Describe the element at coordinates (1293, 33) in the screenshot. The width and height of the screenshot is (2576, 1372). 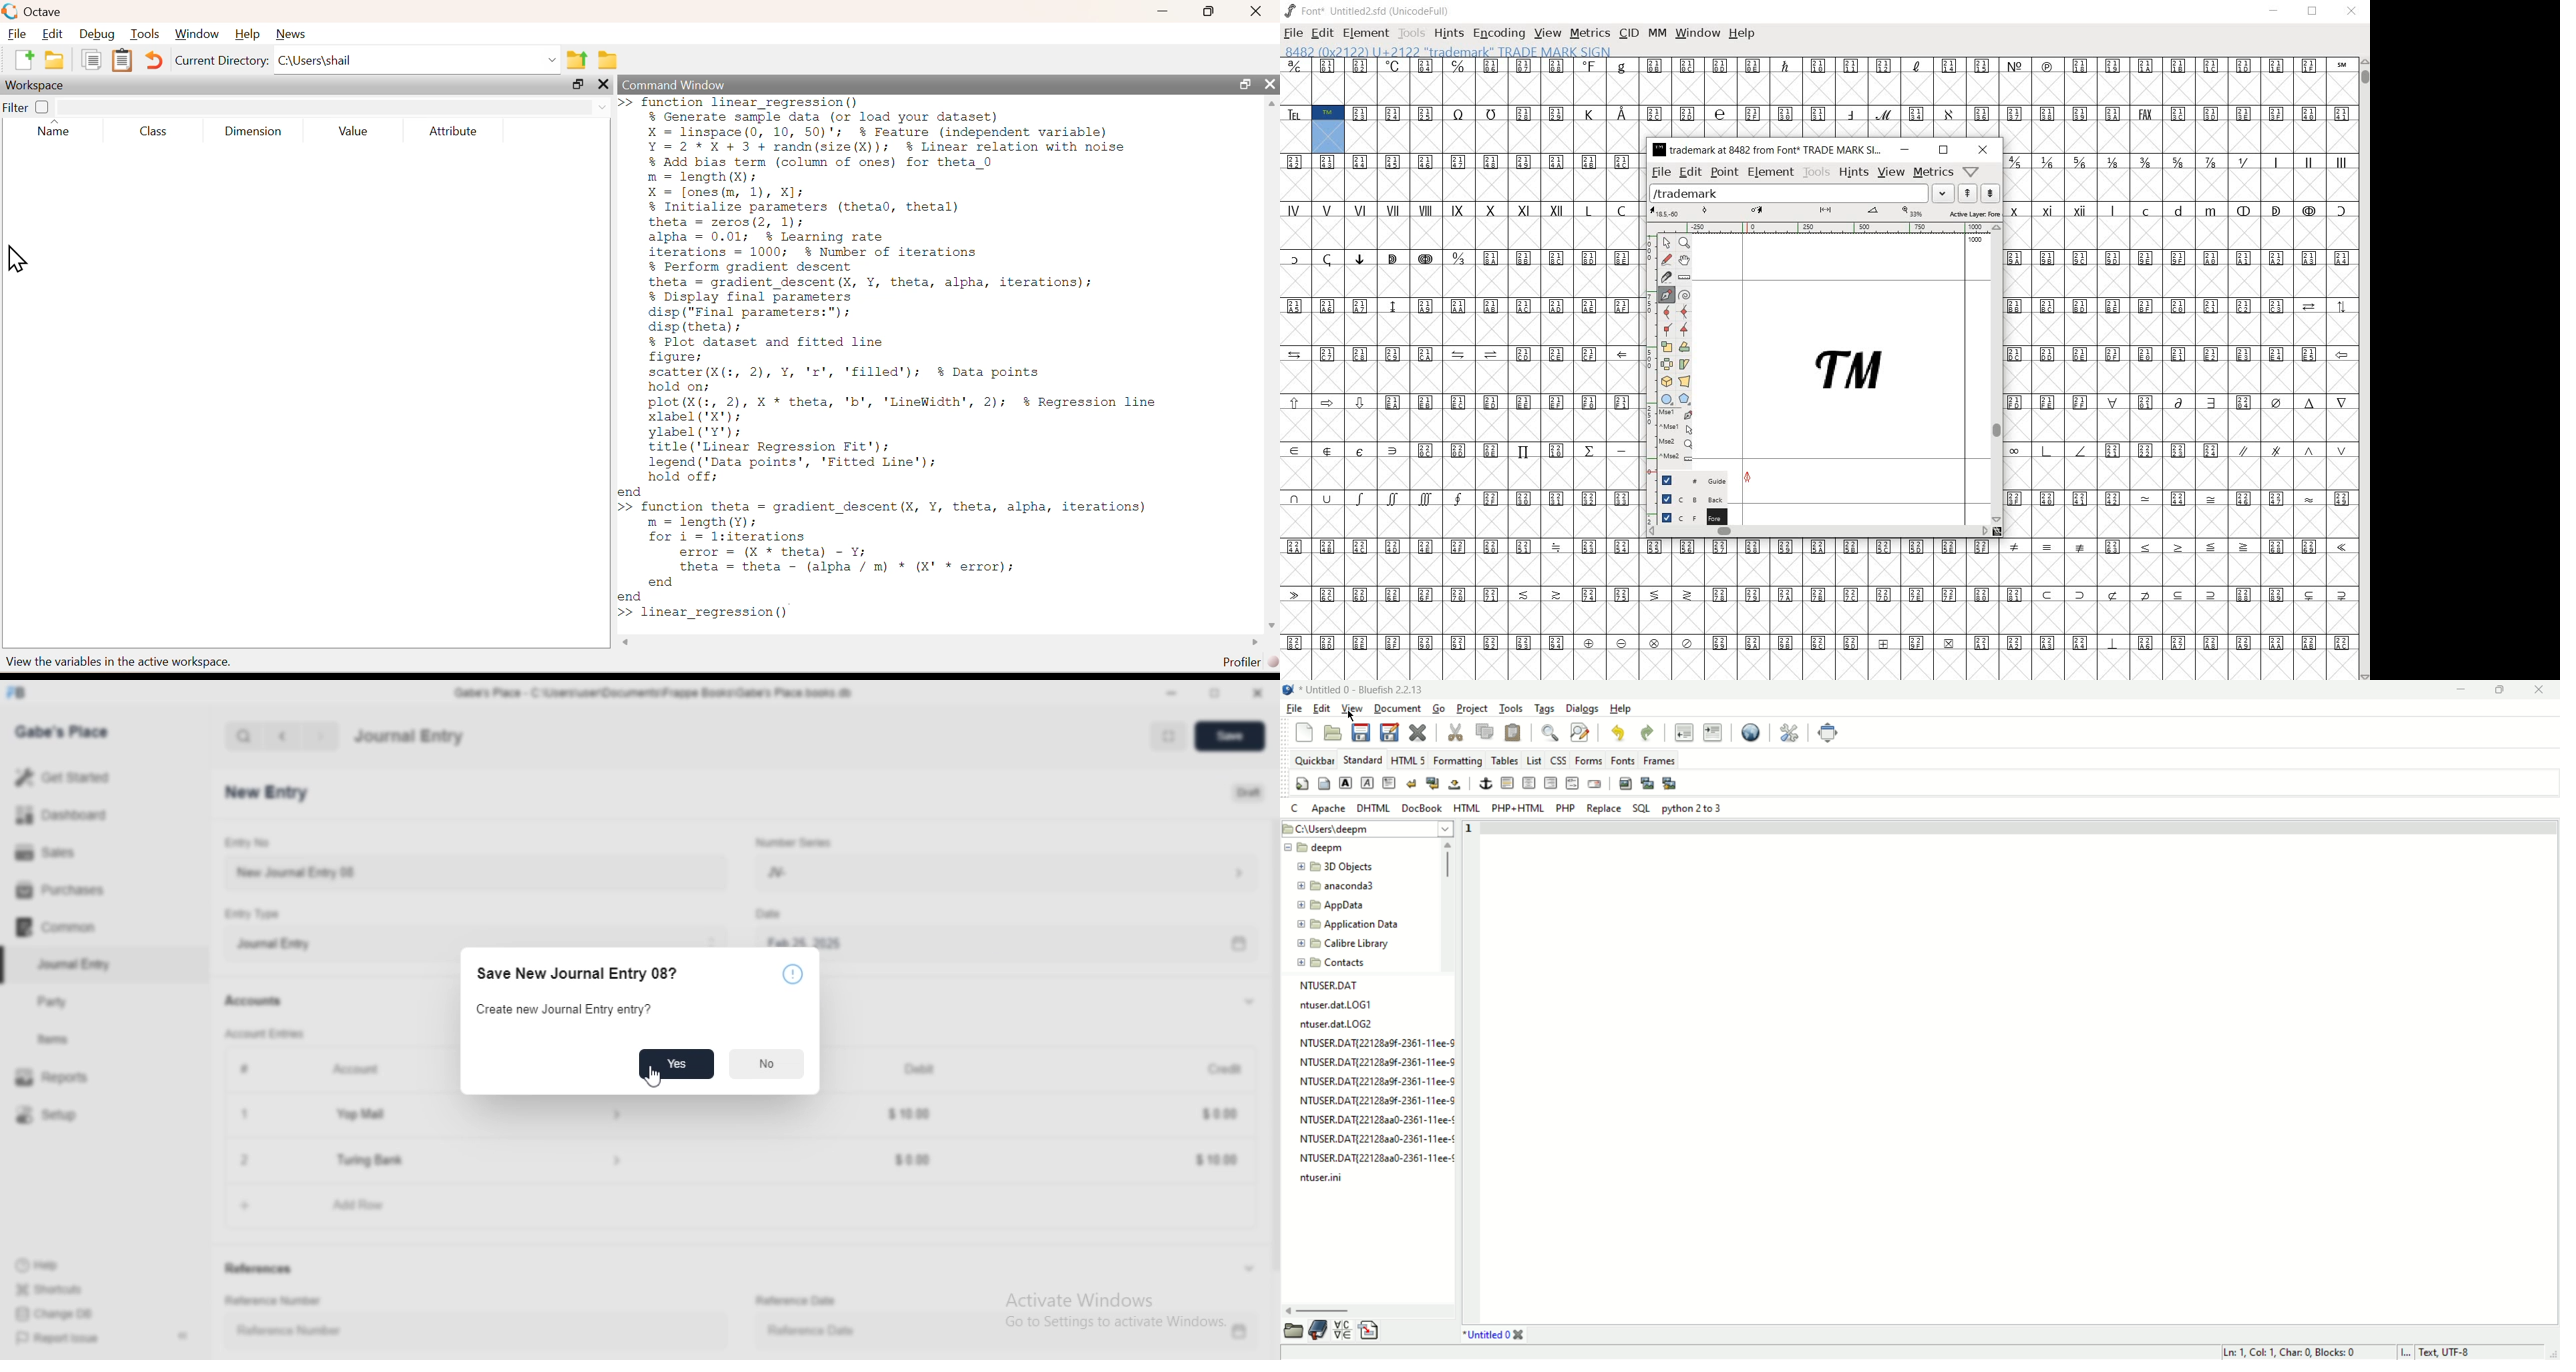
I see `FILE` at that location.